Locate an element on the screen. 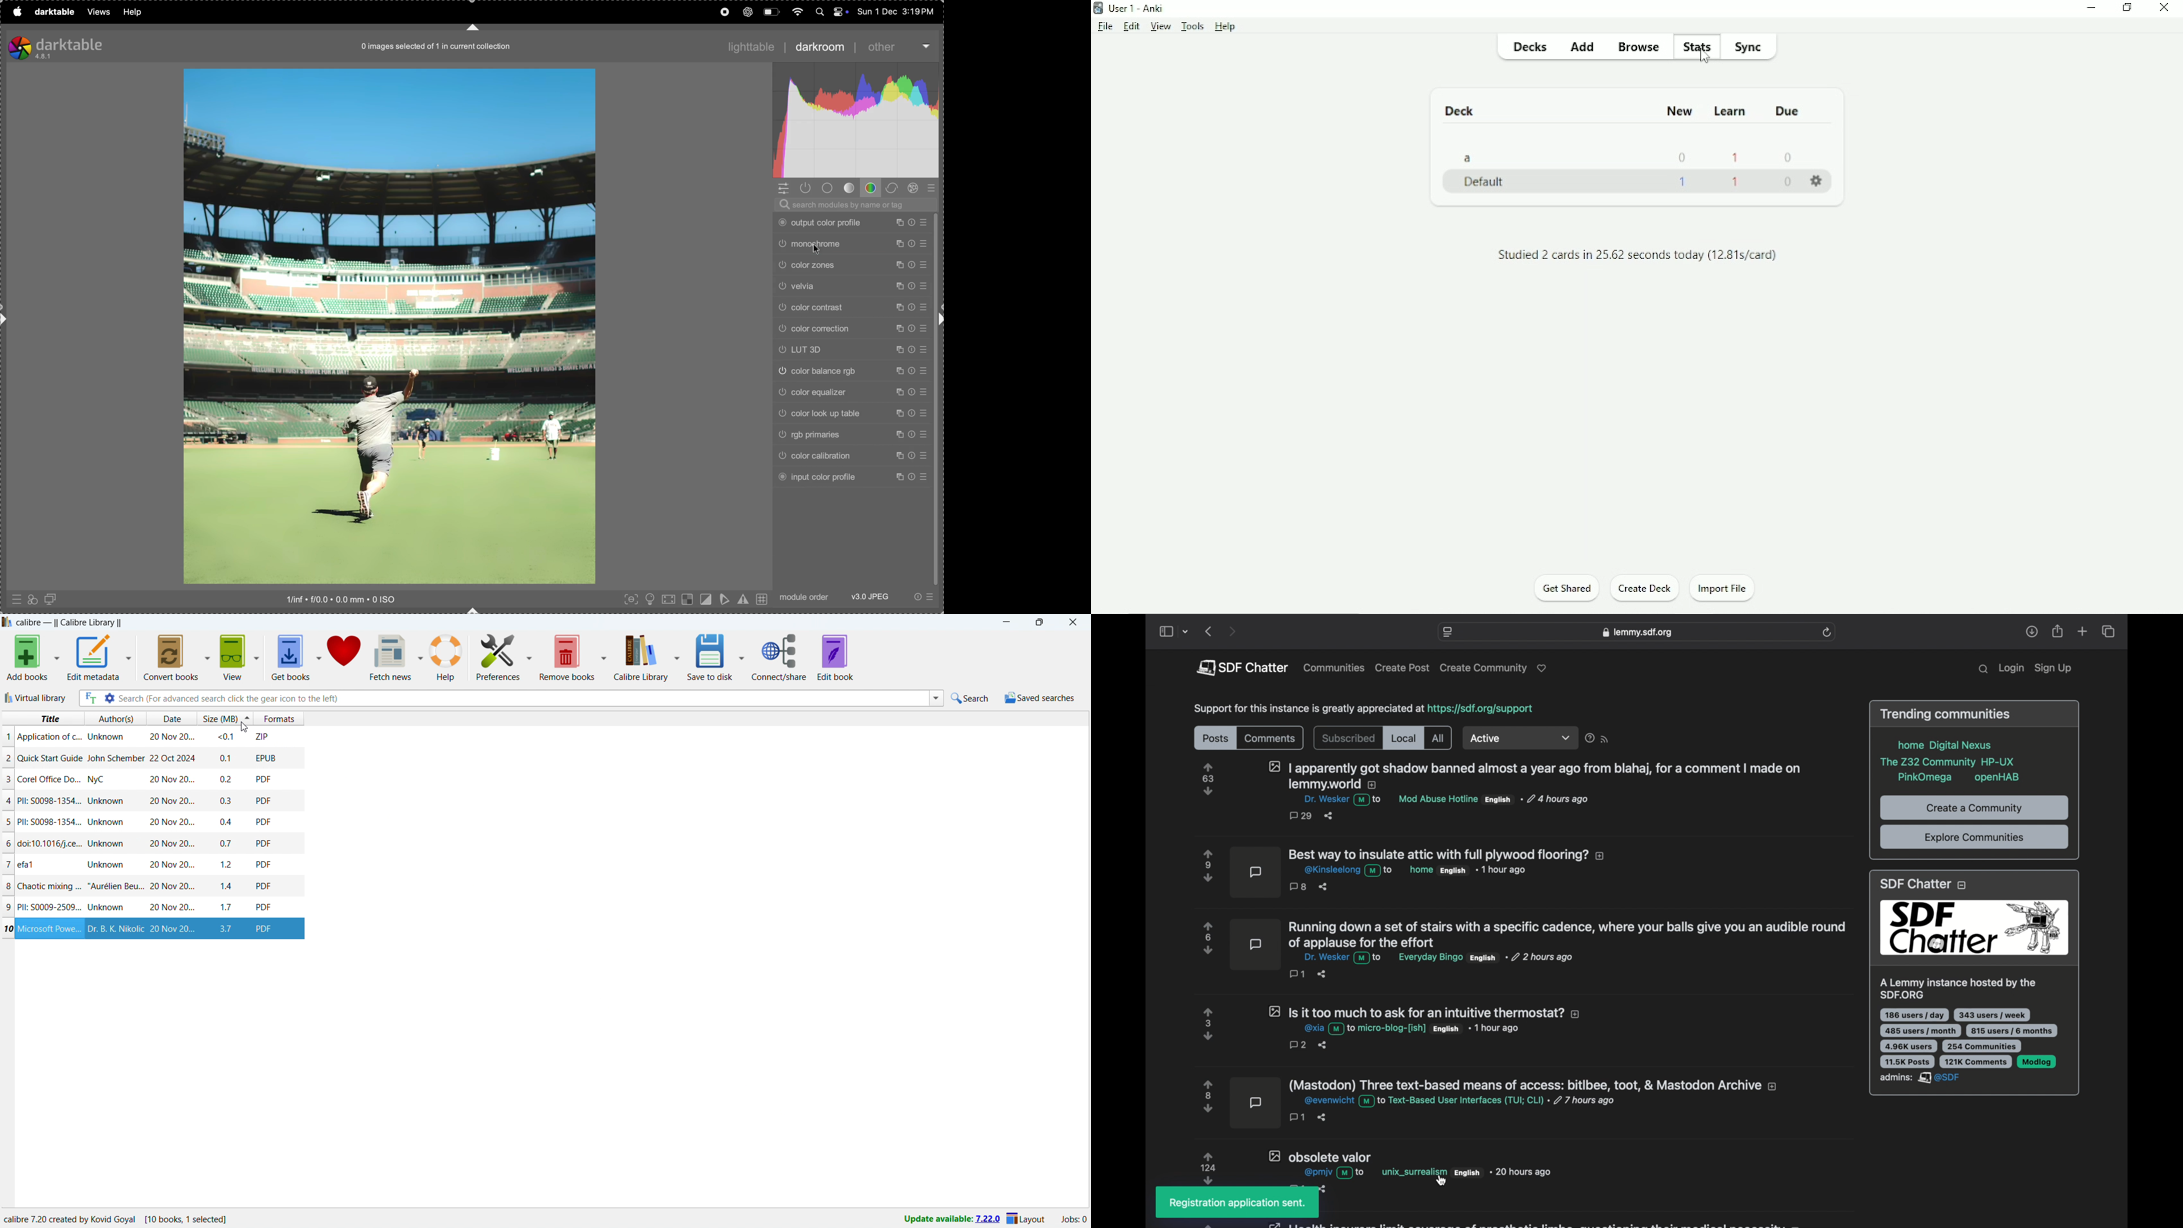  Lut 3D is located at coordinates (854, 349).